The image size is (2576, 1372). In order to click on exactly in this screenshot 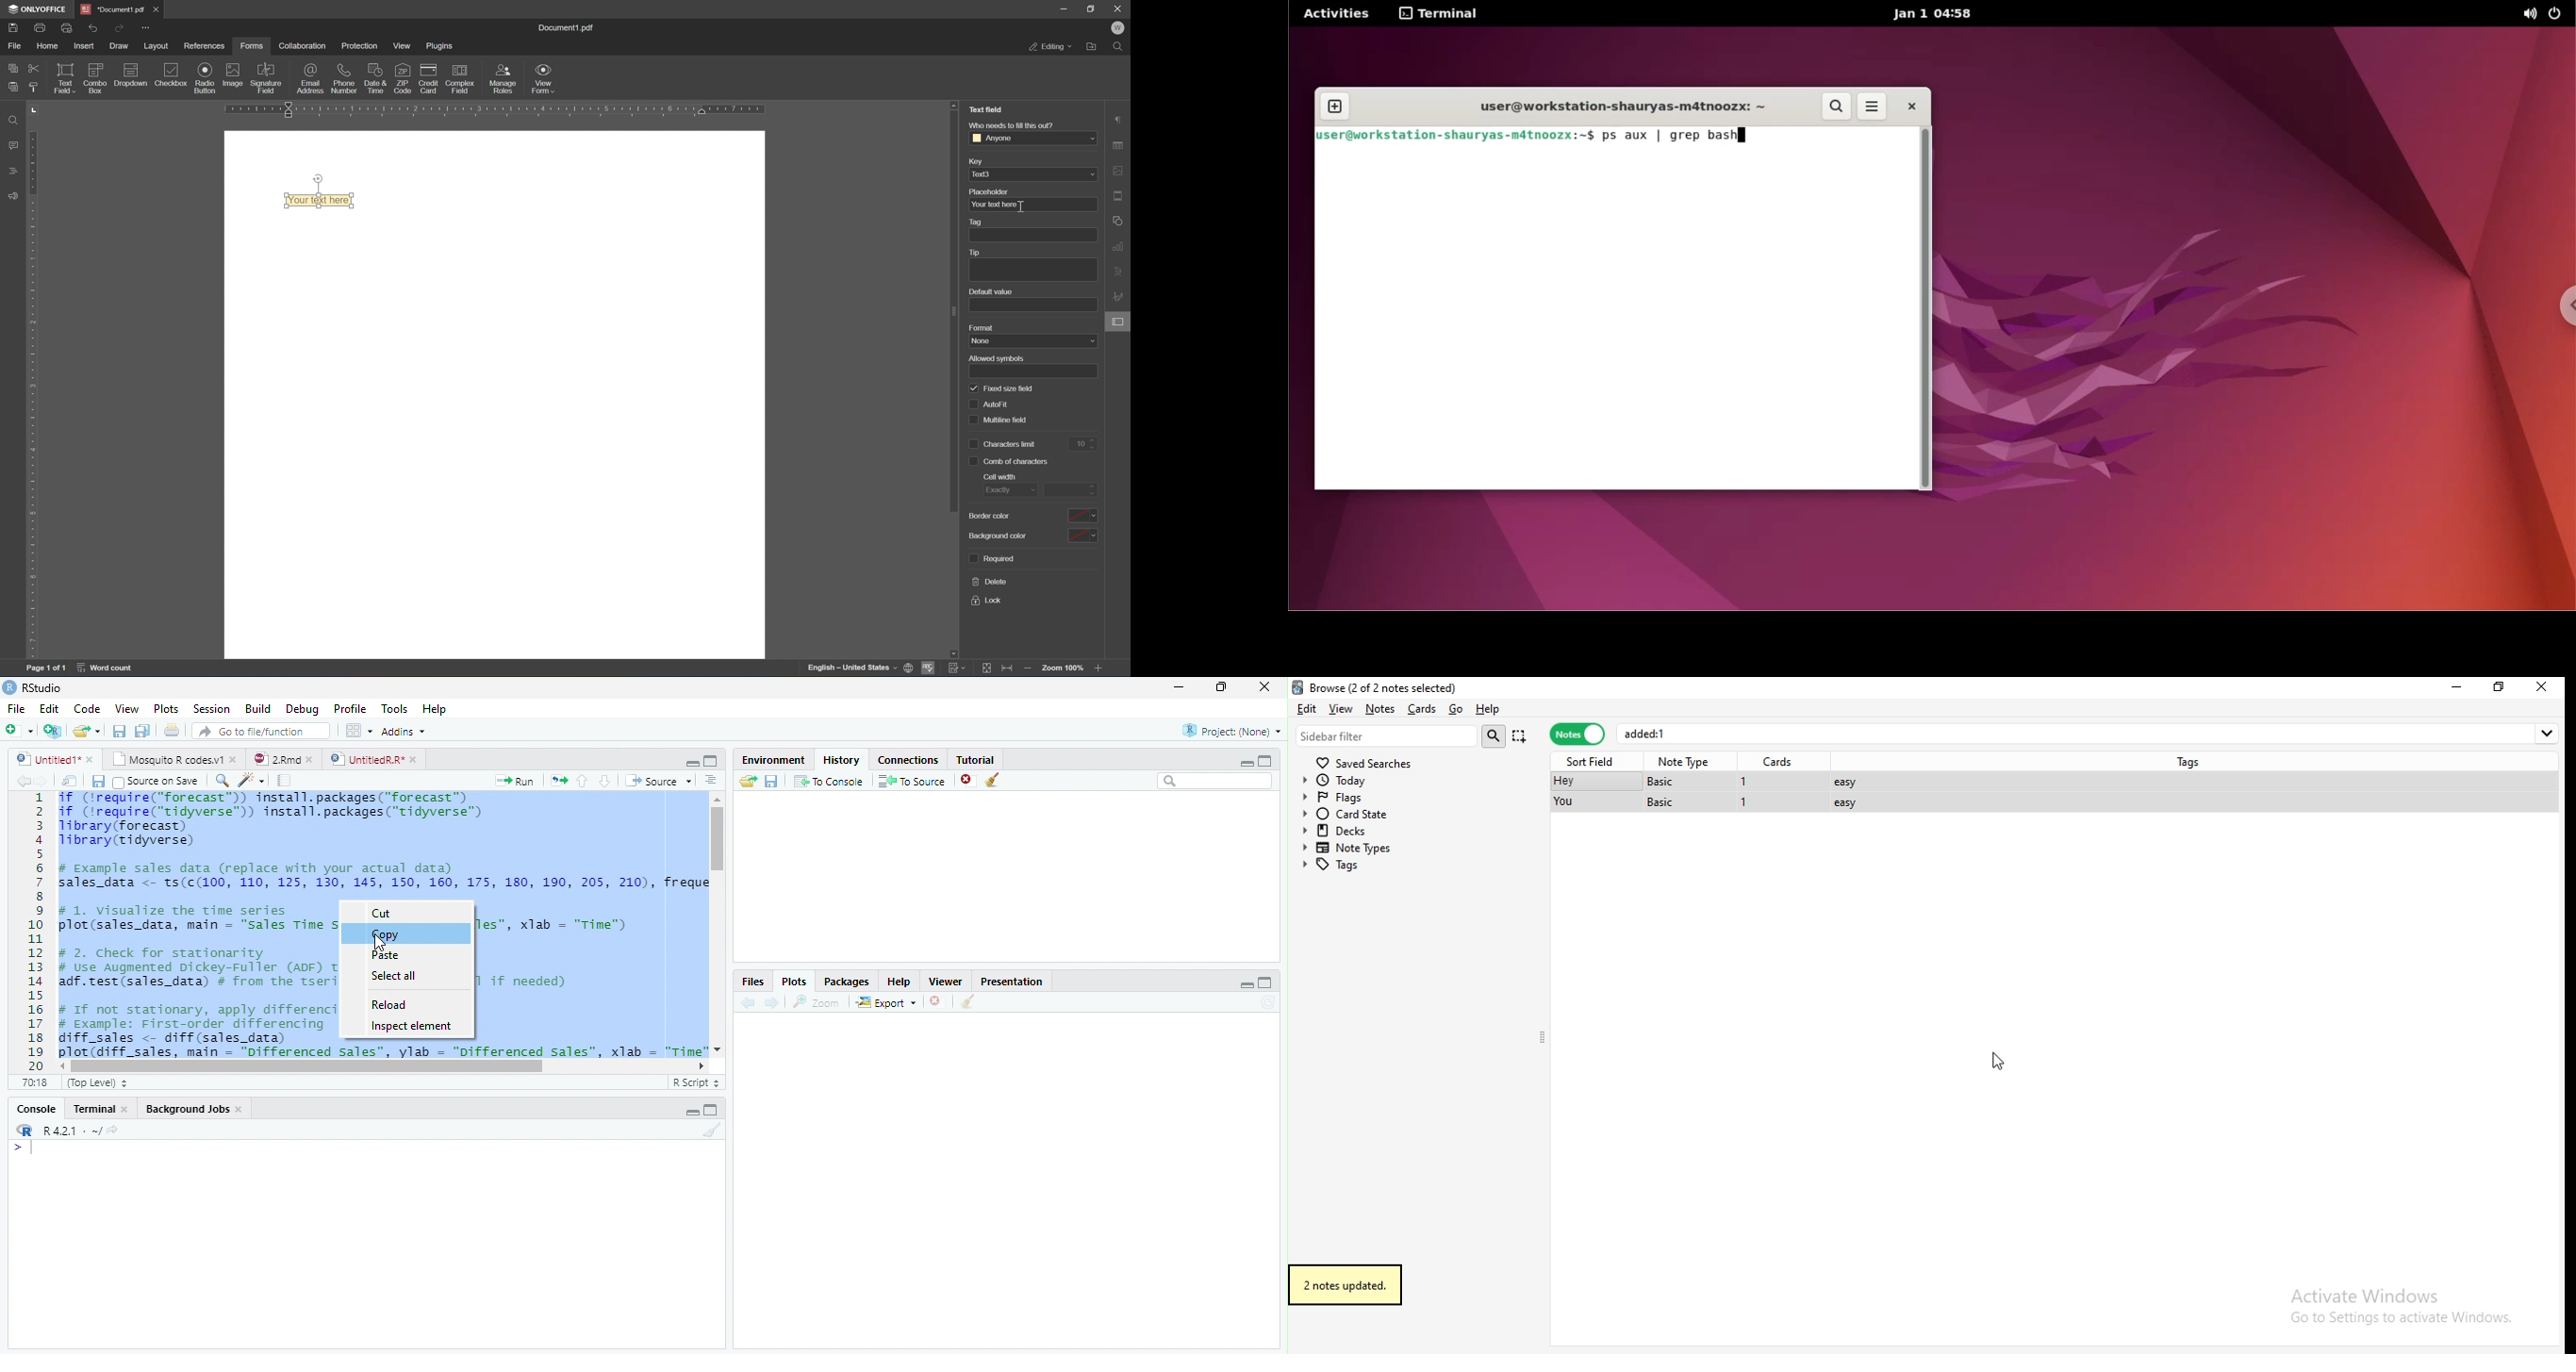, I will do `click(1004, 489)`.